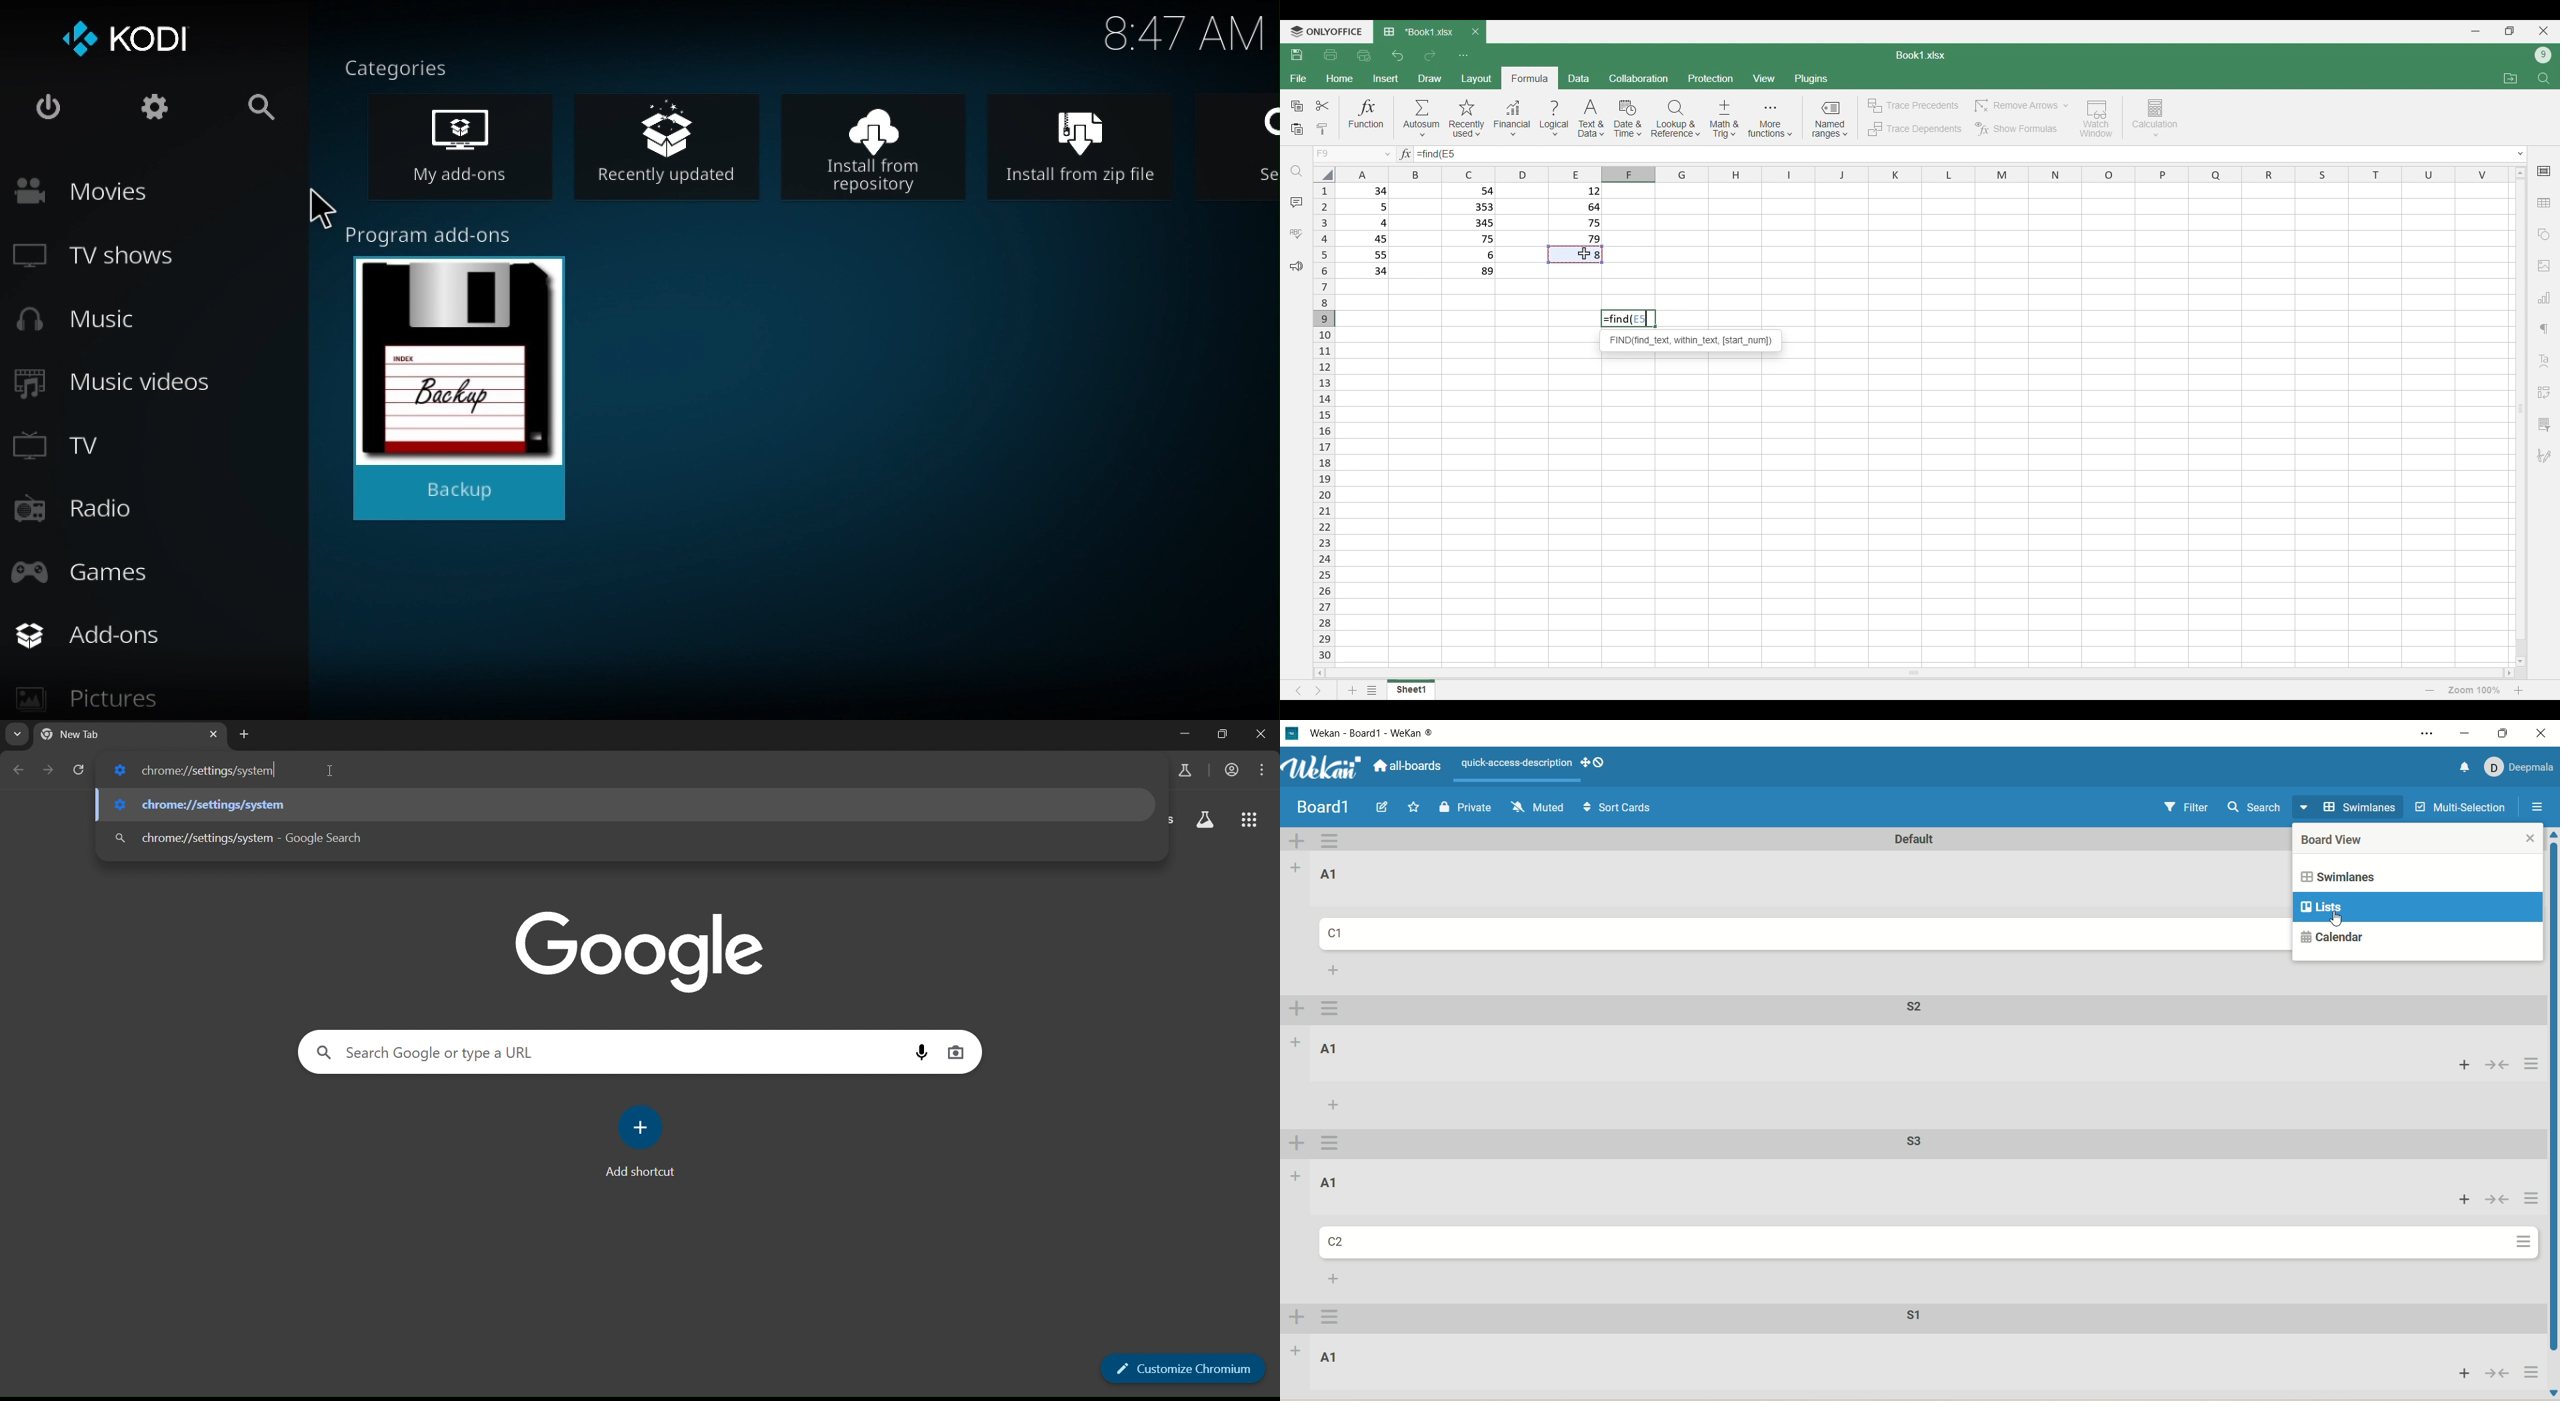 The height and width of the screenshot is (1428, 2576). What do you see at coordinates (71, 442) in the screenshot?
I see `TV` at bounding box center [71, 442].